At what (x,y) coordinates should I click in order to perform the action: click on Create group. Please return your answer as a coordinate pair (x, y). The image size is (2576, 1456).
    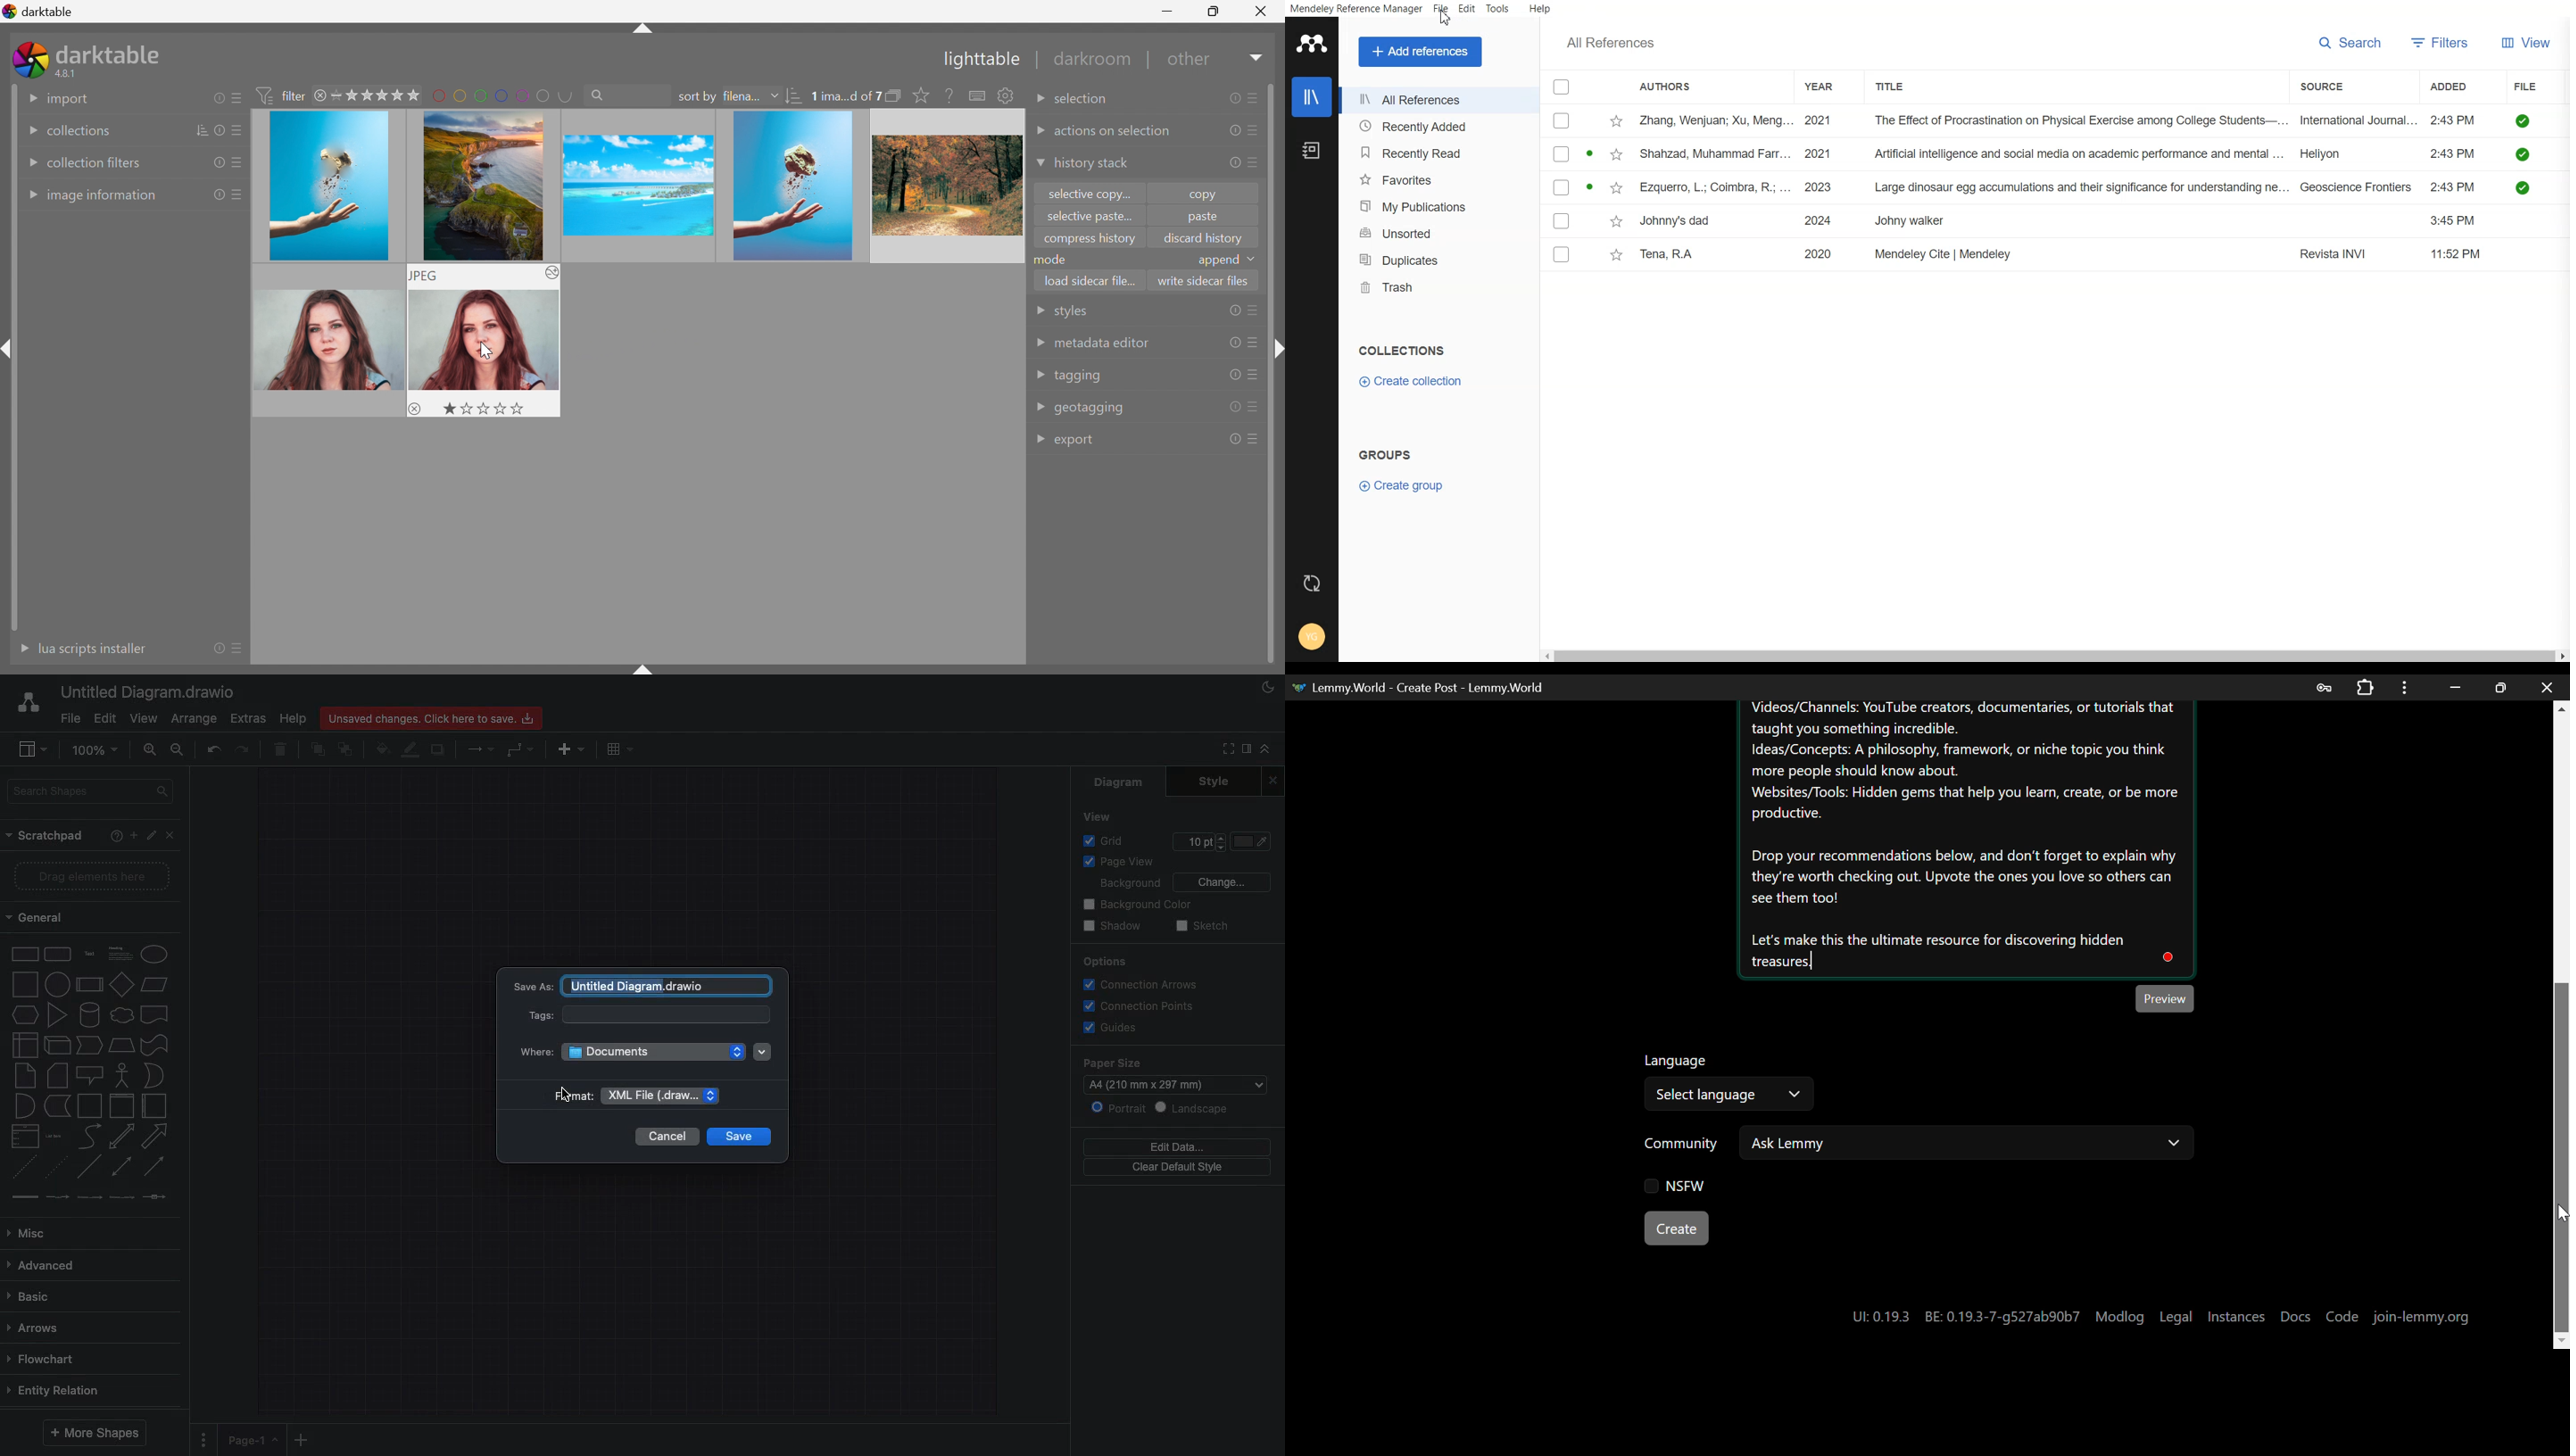
    Looking at the image, I should click on (1401, 486).